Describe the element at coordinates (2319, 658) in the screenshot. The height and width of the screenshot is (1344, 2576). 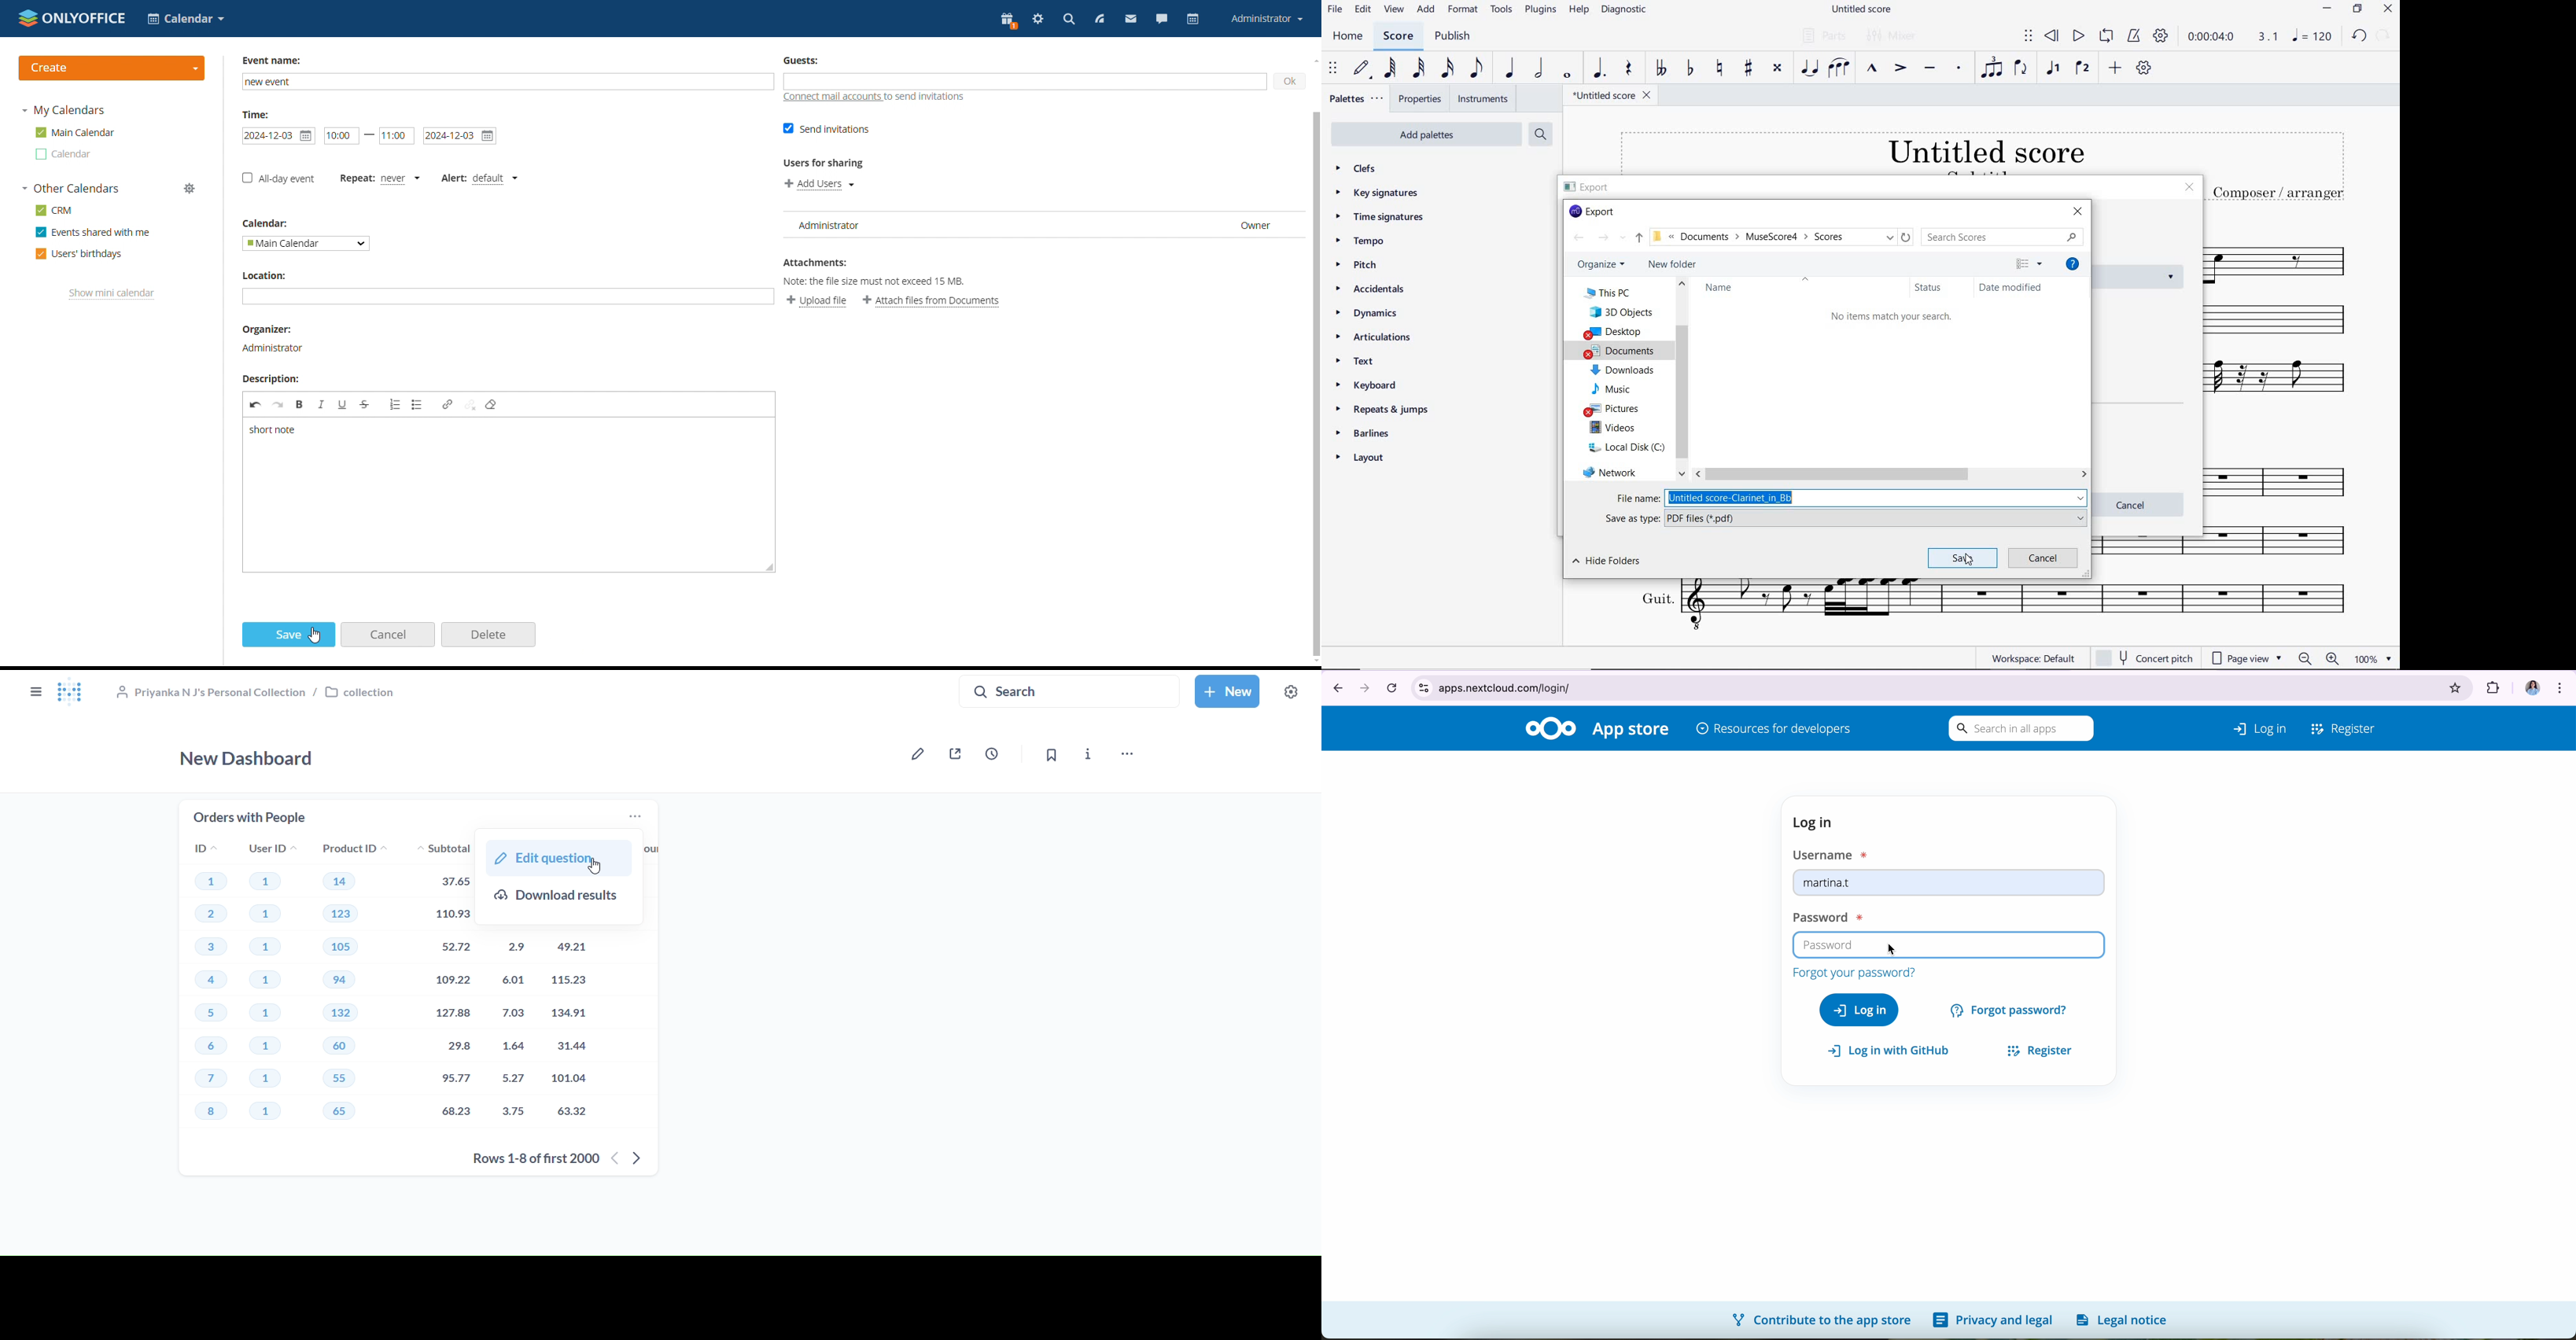
I see `zoom in or zoom out` at that location.